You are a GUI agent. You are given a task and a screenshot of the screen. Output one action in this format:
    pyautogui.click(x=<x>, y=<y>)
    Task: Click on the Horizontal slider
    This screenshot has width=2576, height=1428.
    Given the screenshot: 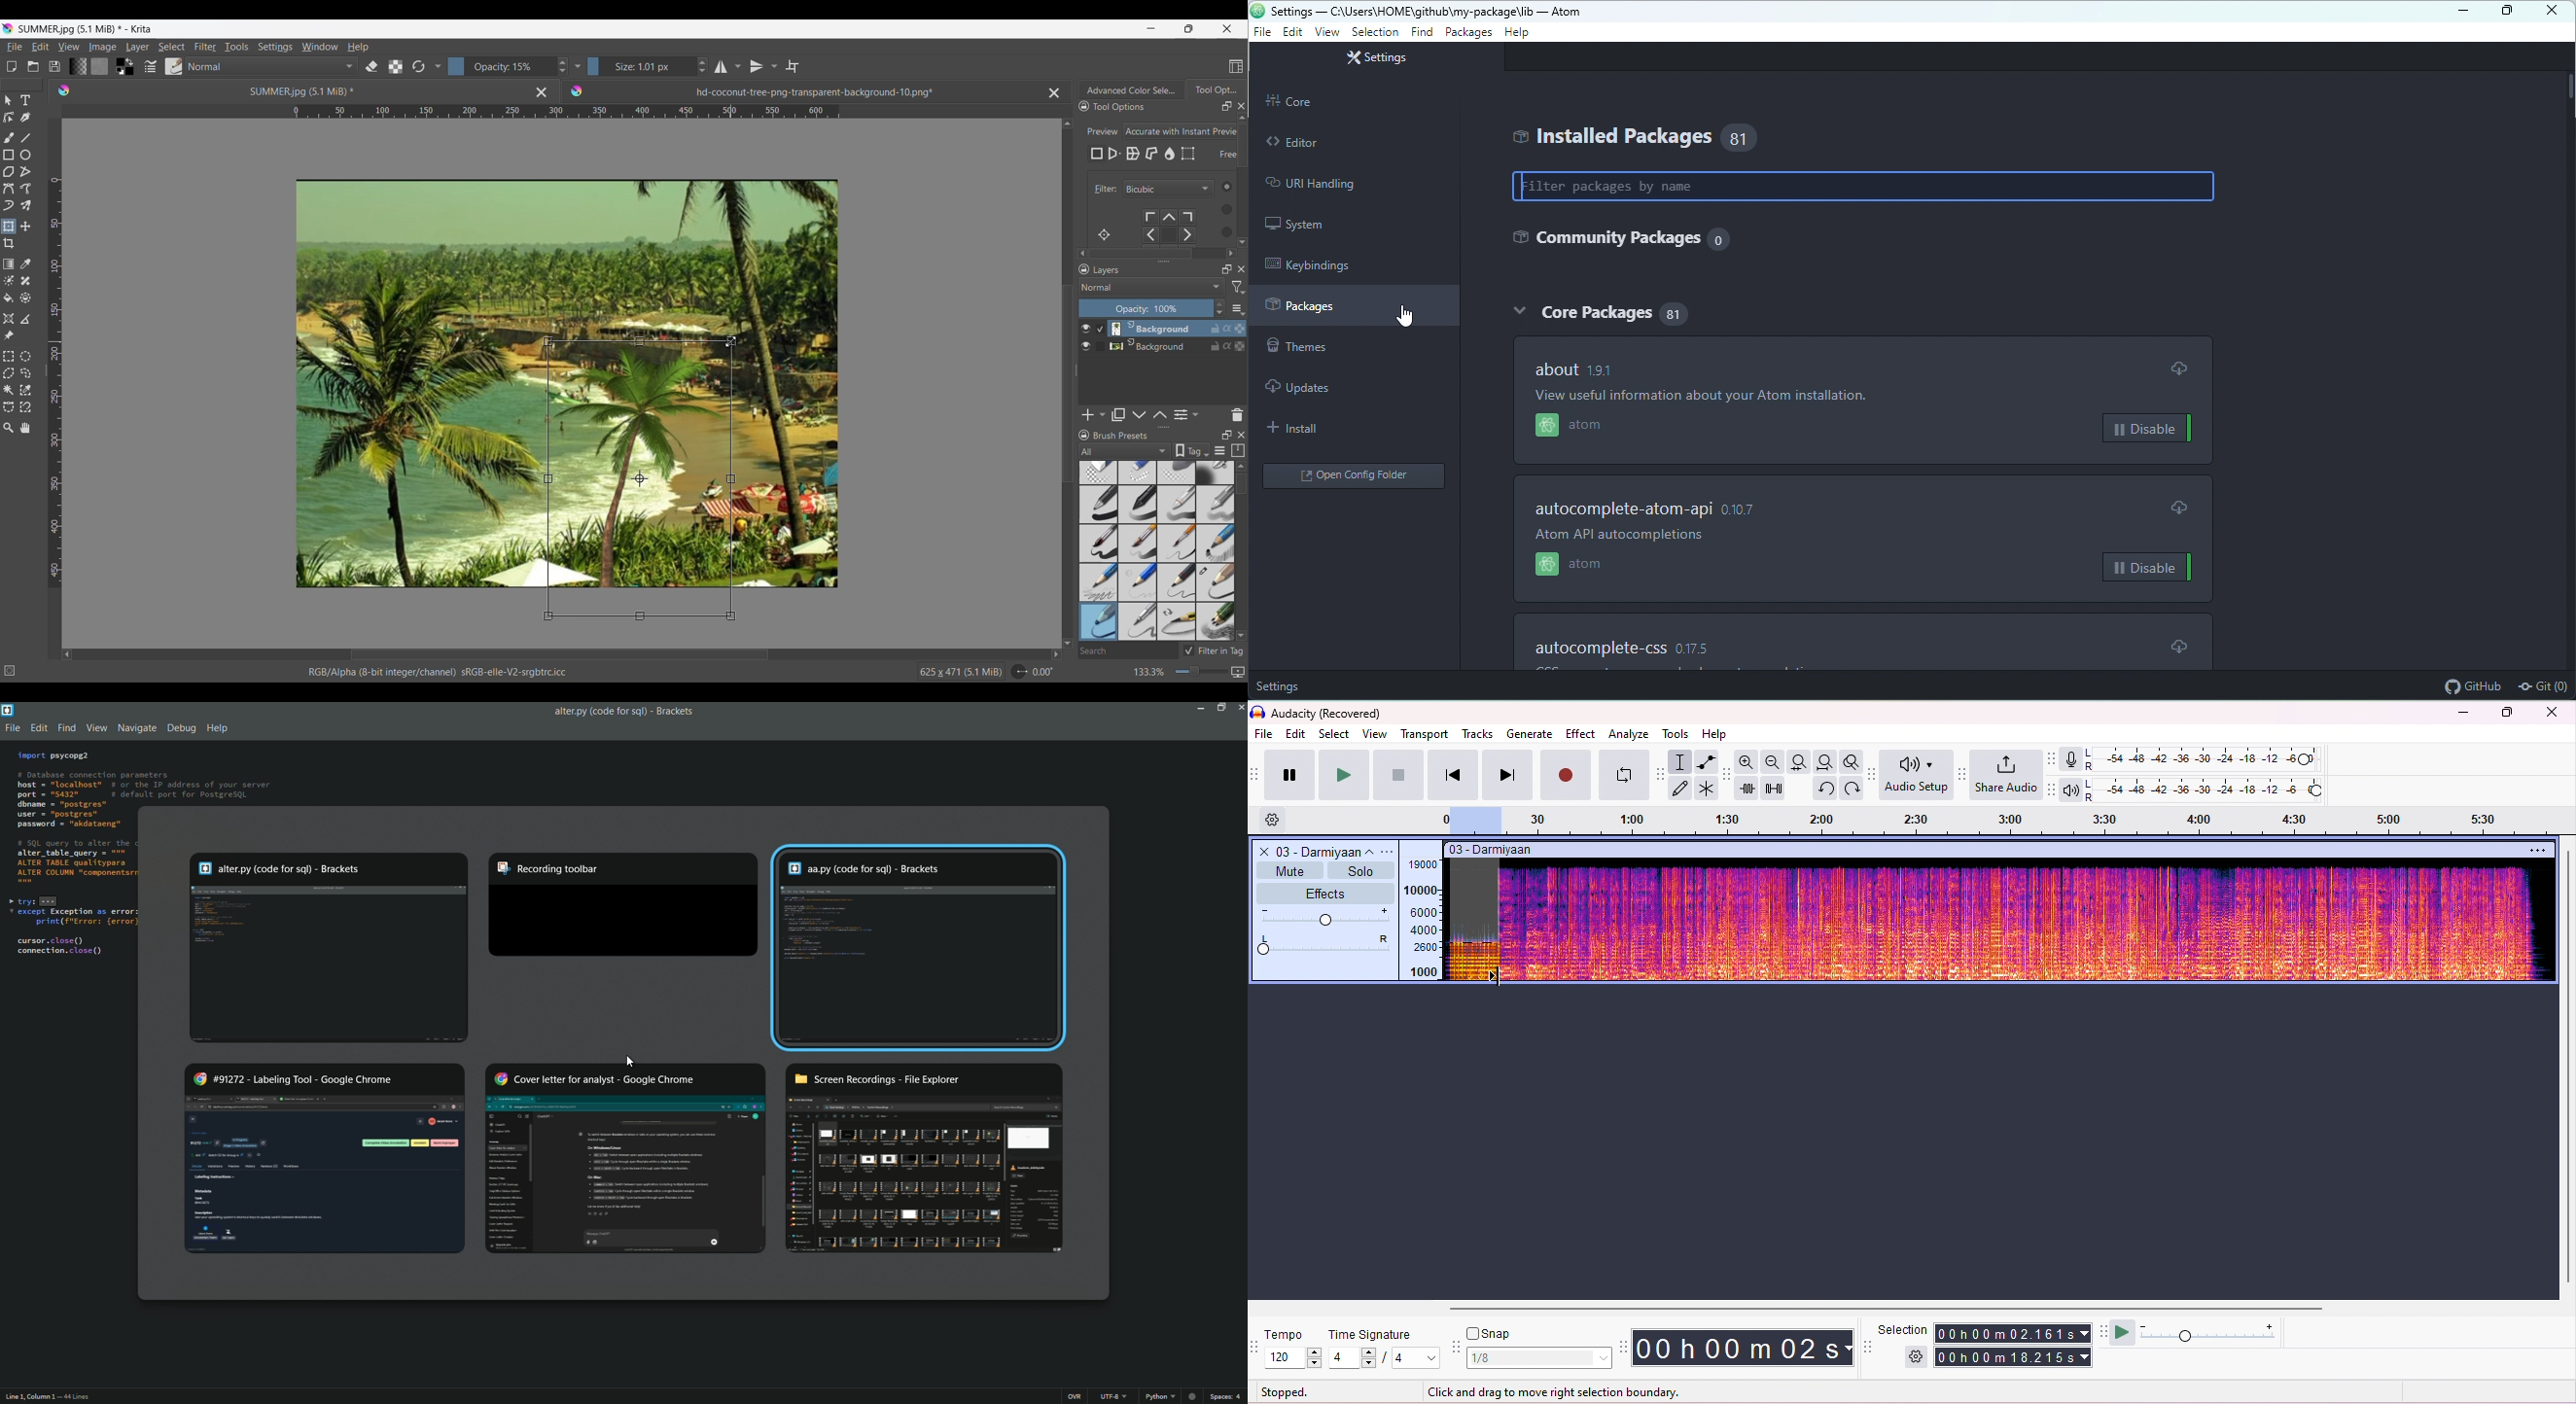 What is the action you would take?
    pyautogui.click(x=560, y=655)
    